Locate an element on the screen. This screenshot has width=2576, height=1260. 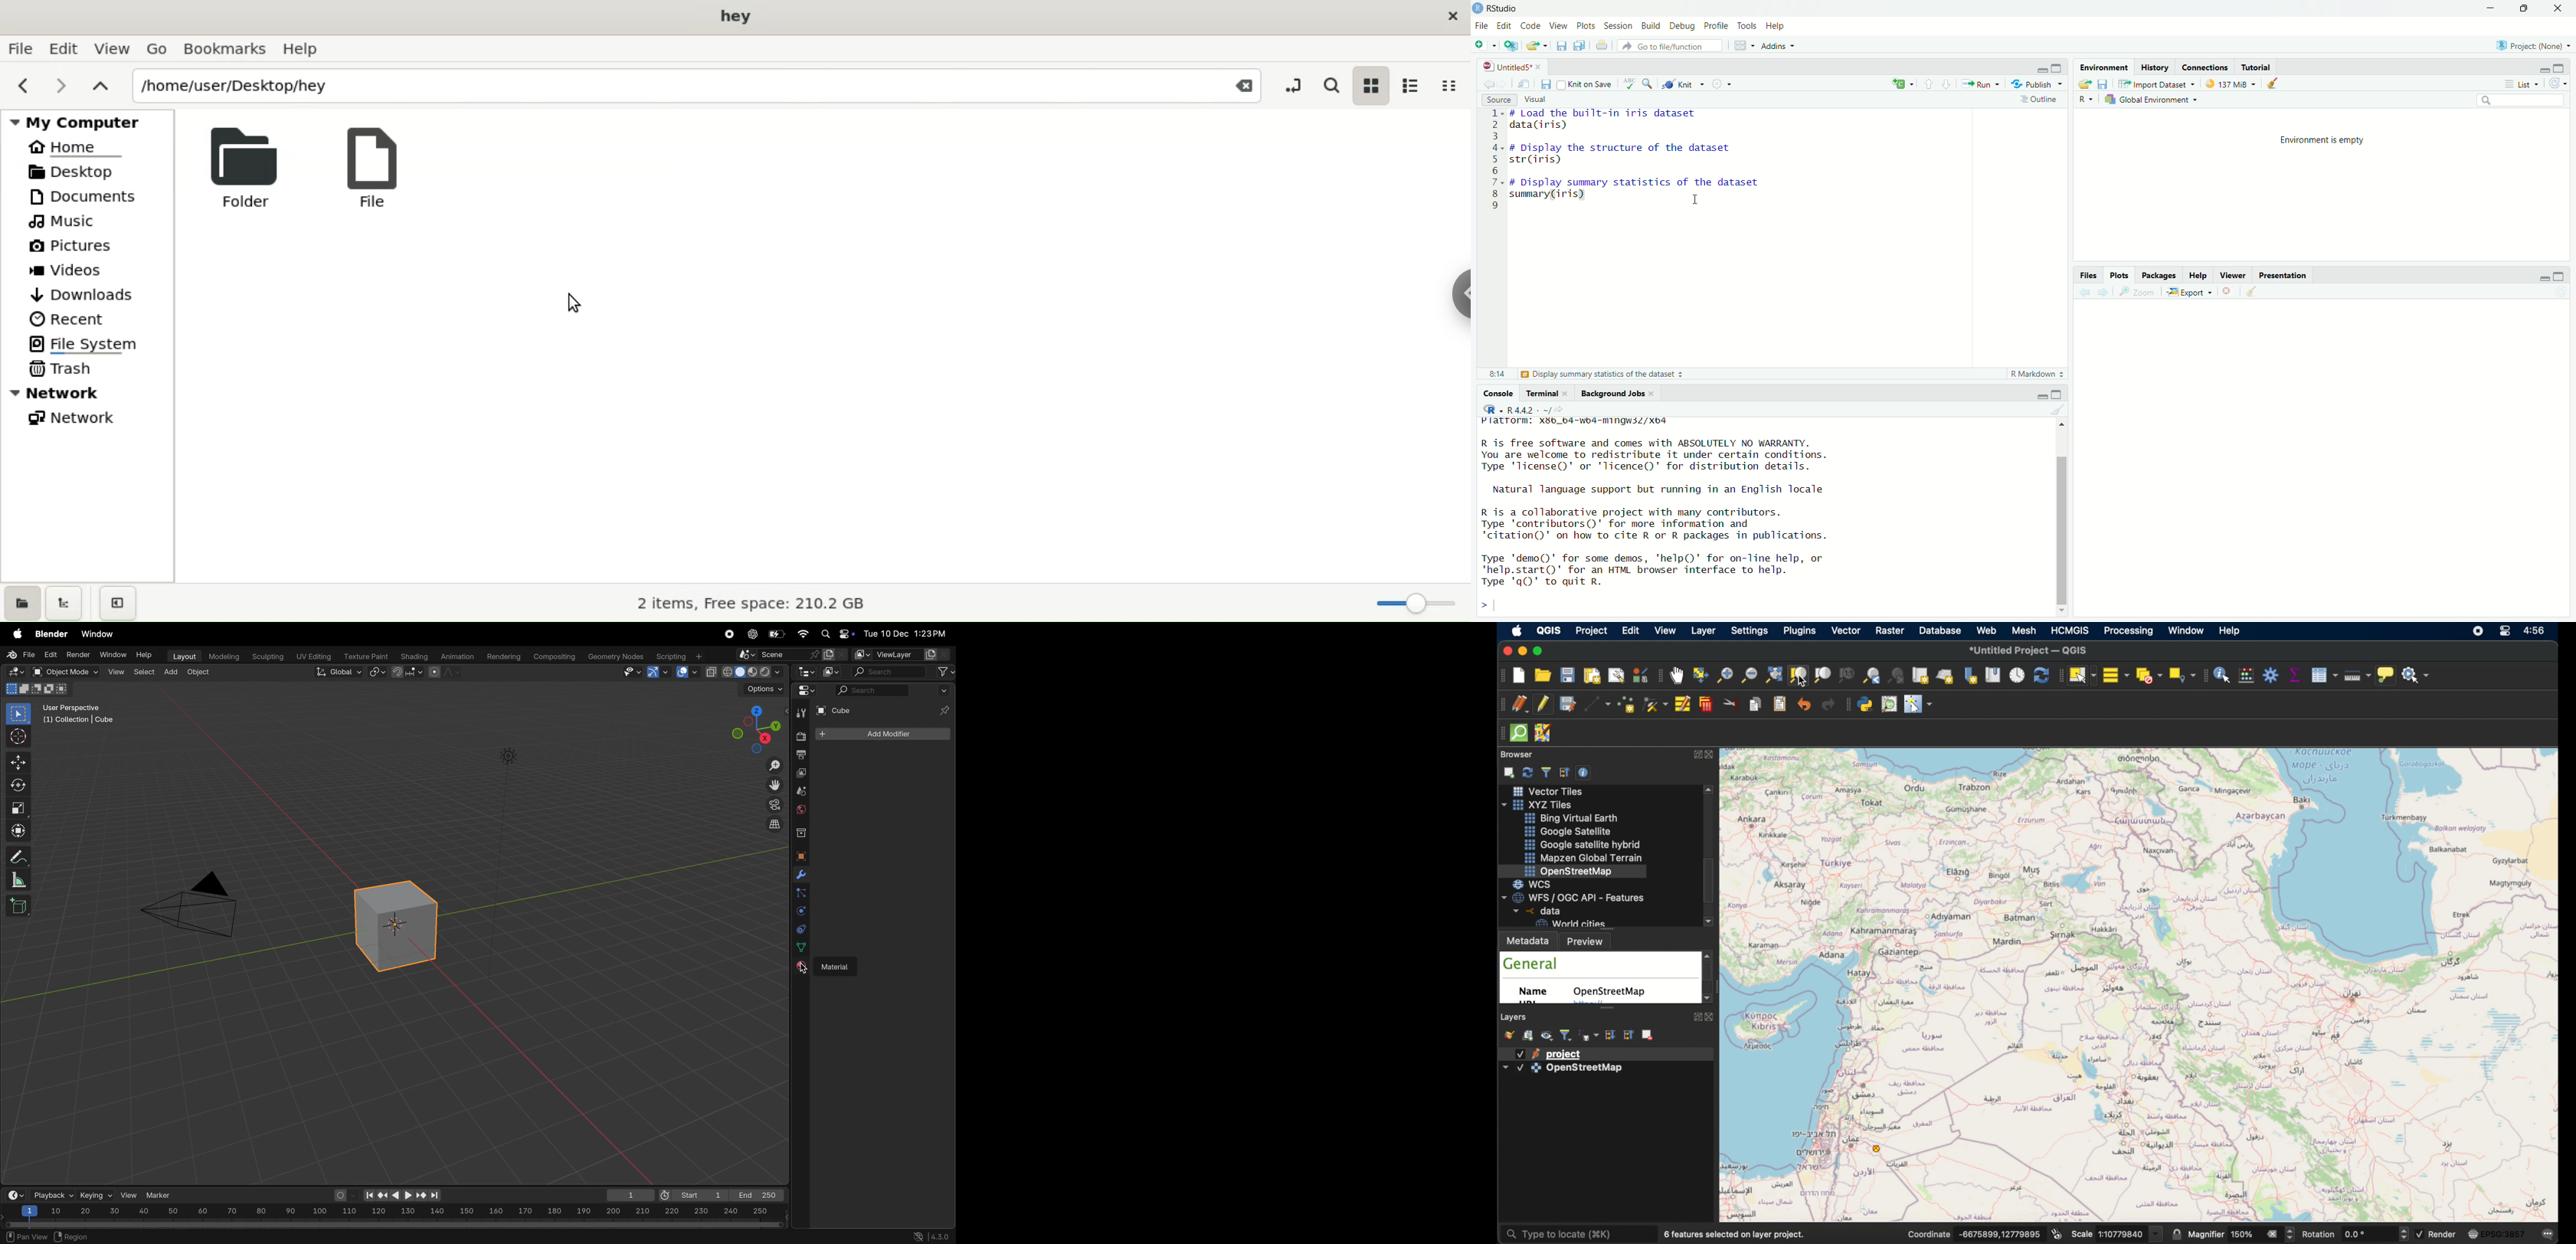
toggle extents and mouse display position is located at coordinates (2058, 1232).